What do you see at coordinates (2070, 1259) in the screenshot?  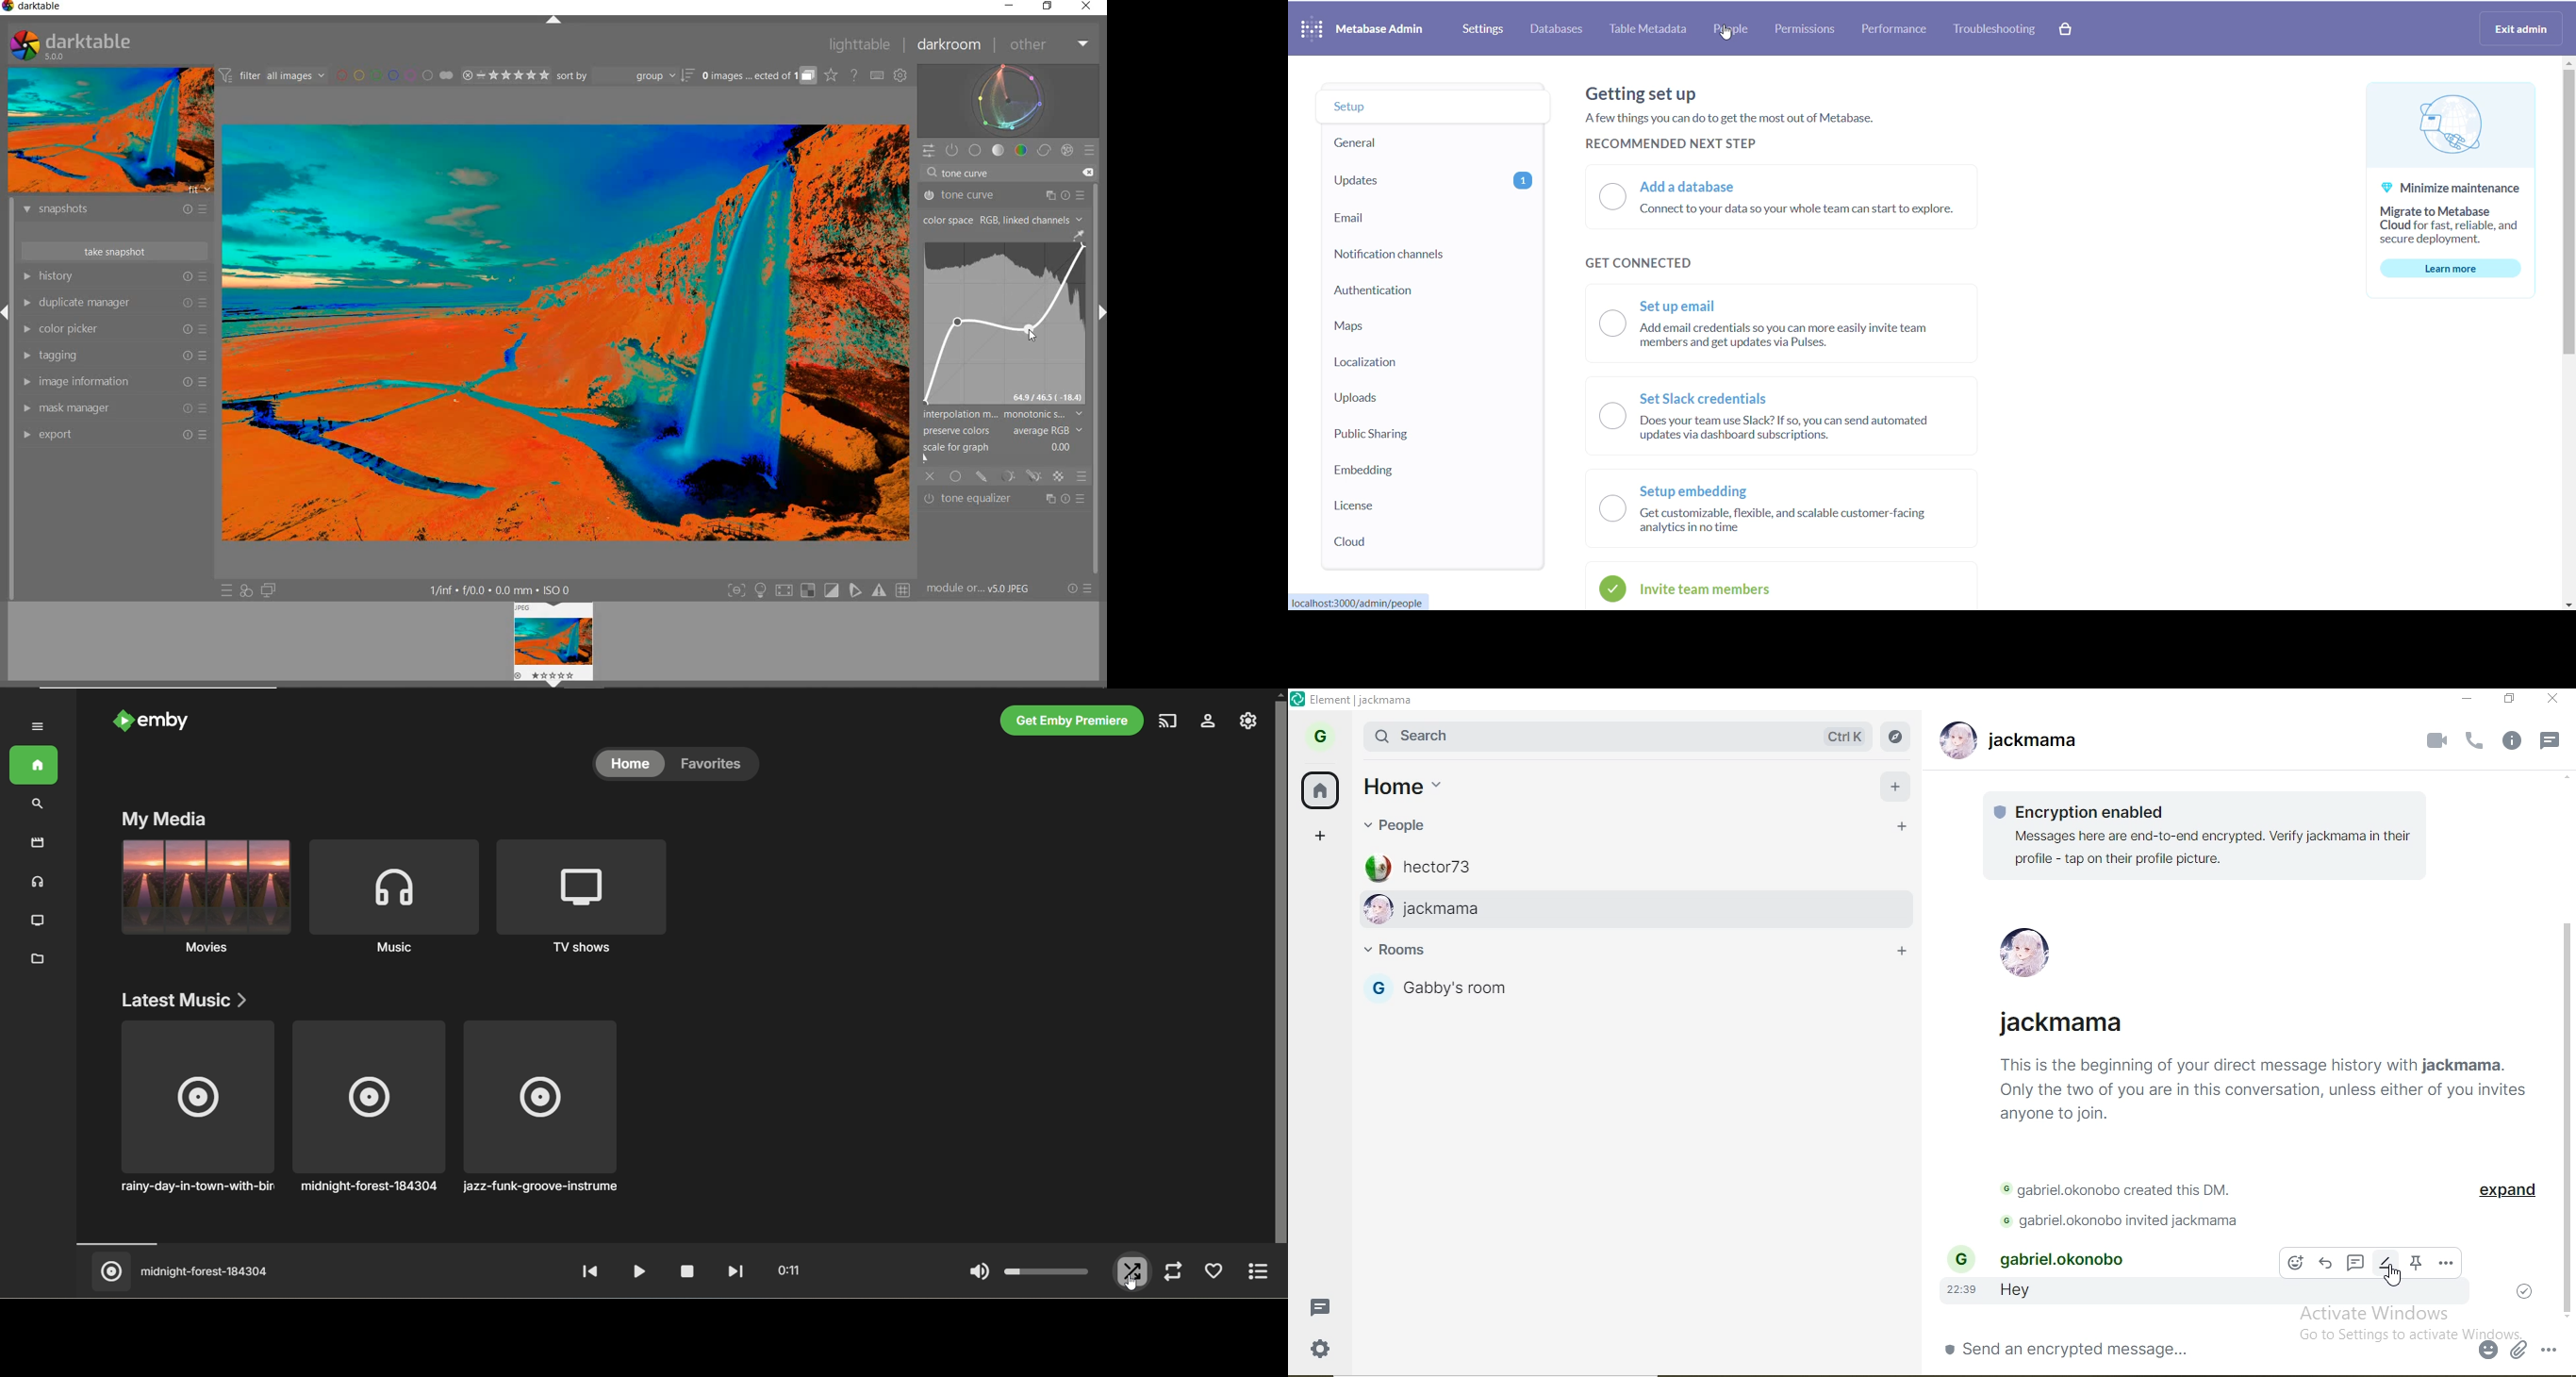 I see `gabriel.okonobo` at bounding box center [2070, 1259].